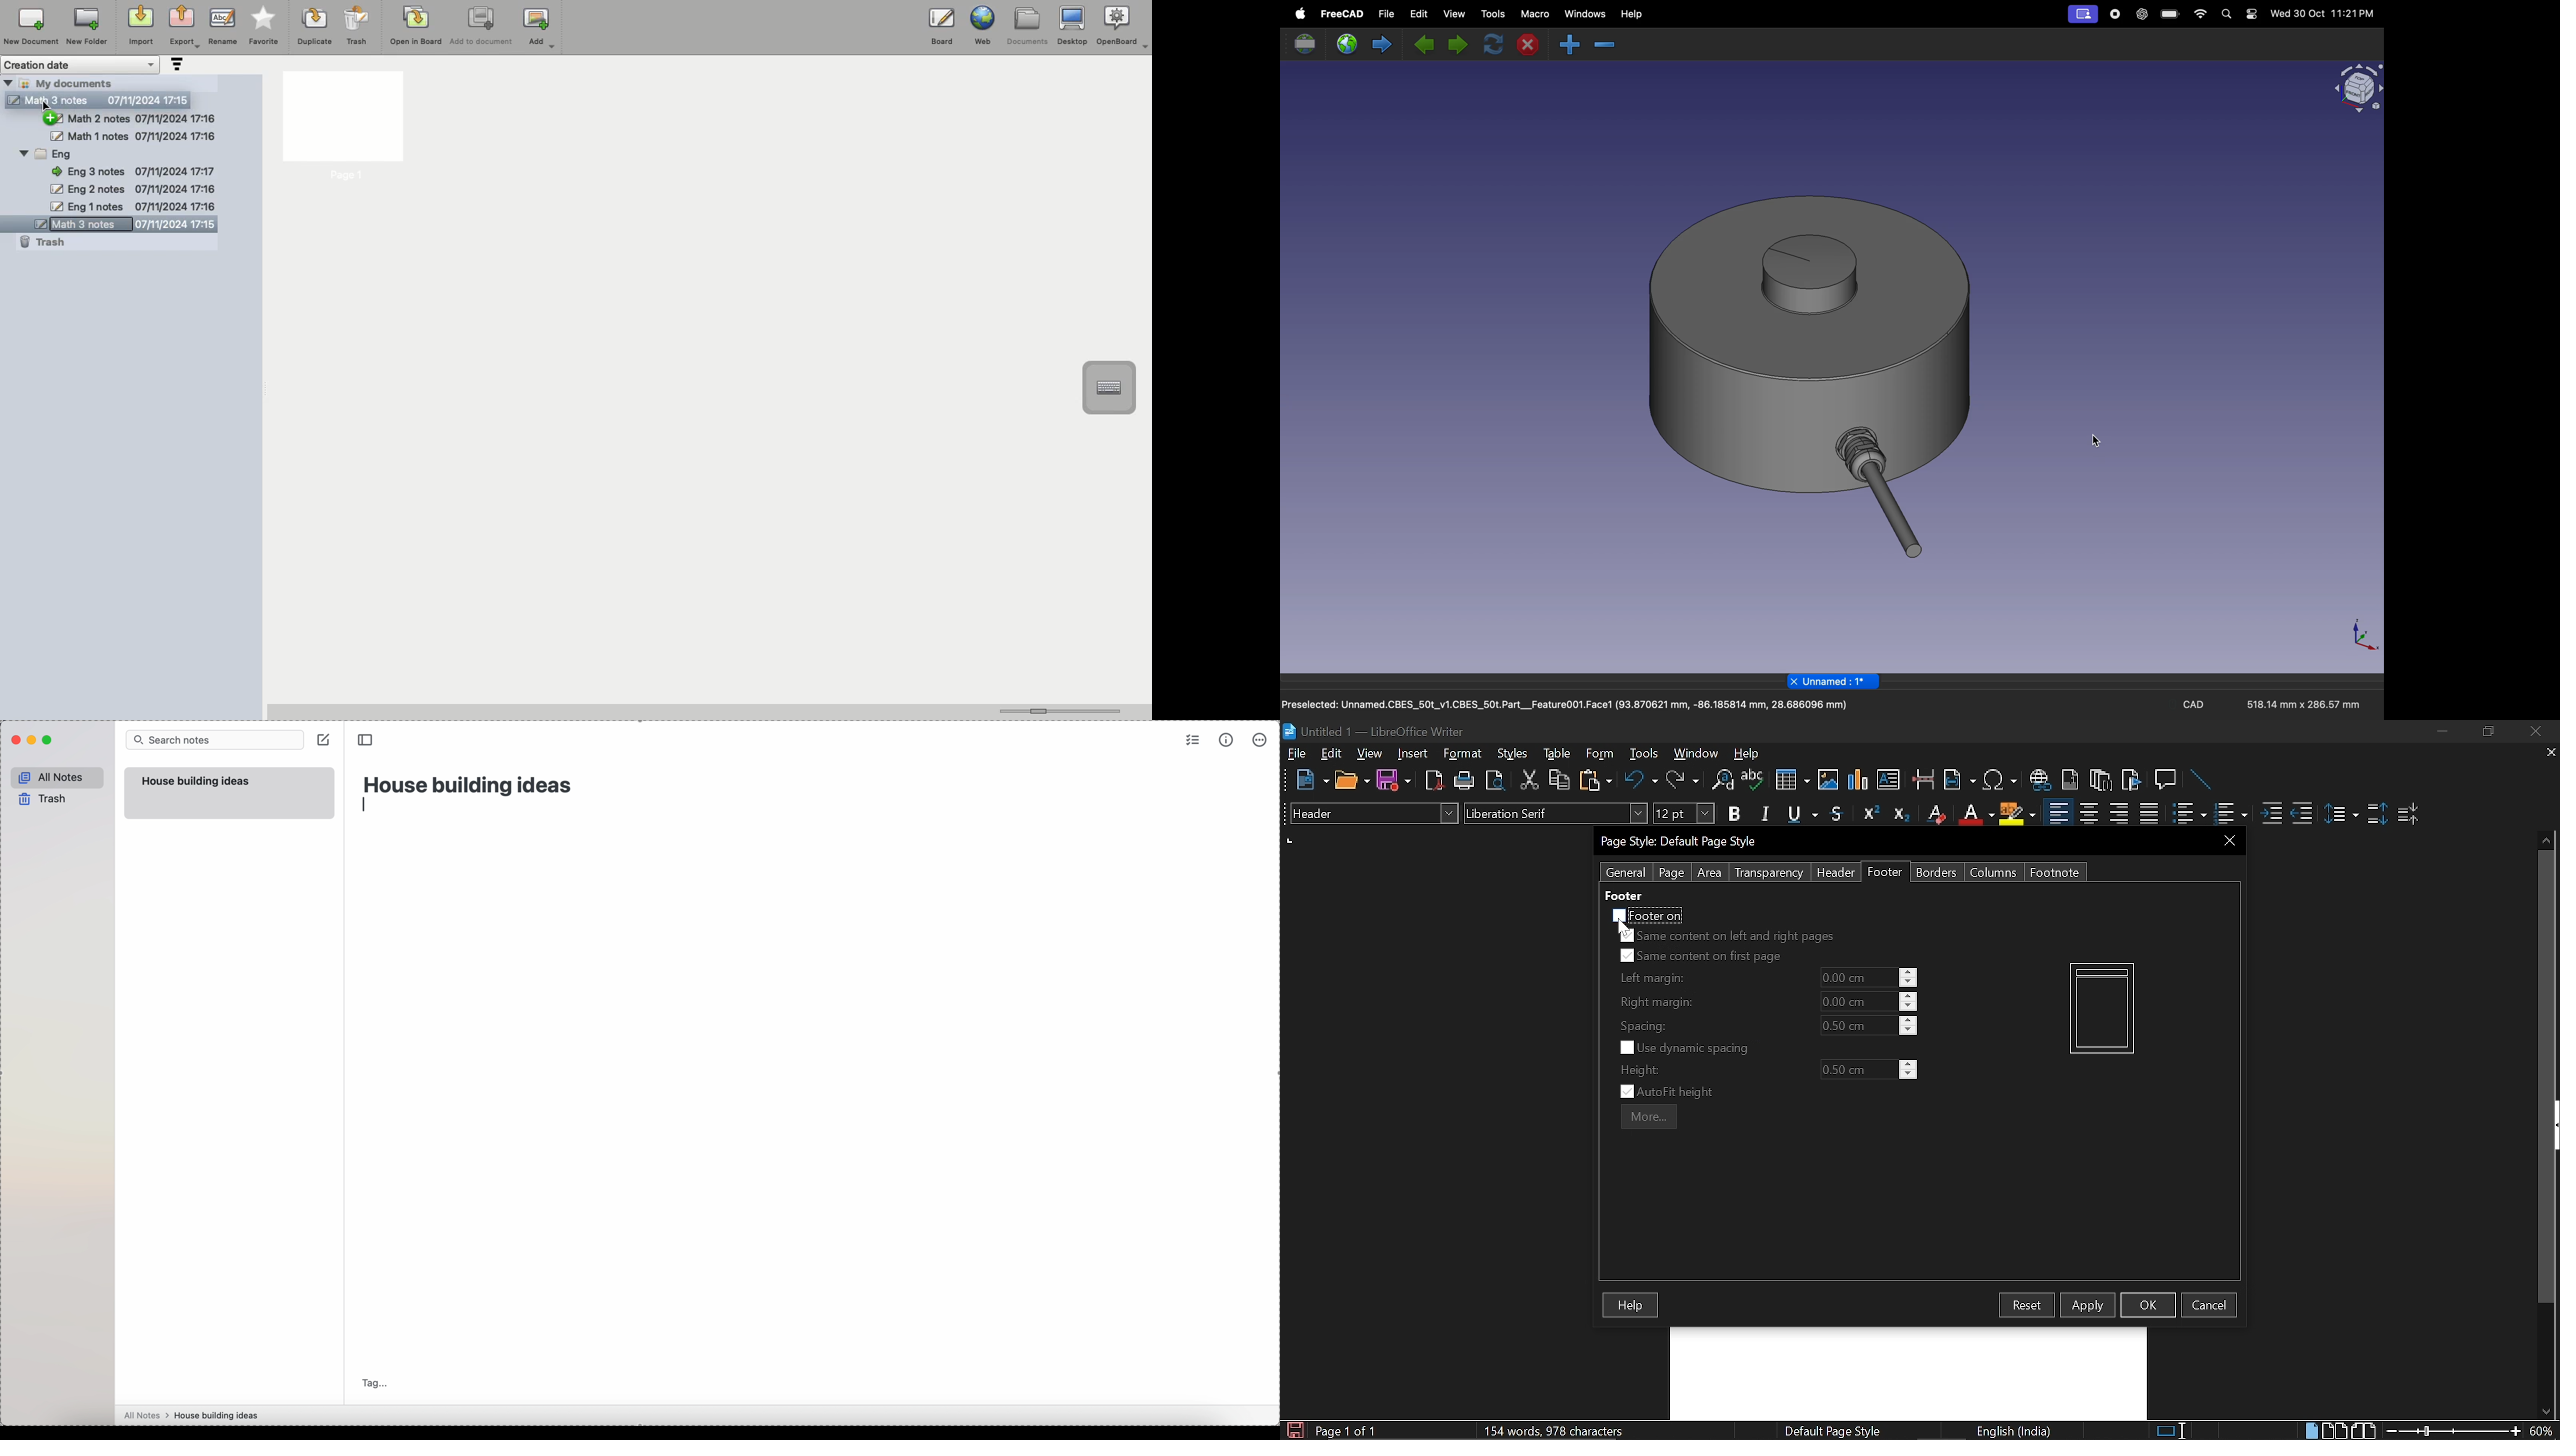 The image size is (2576, 1456). I want to click on house building ideas, so click(219, 1416).